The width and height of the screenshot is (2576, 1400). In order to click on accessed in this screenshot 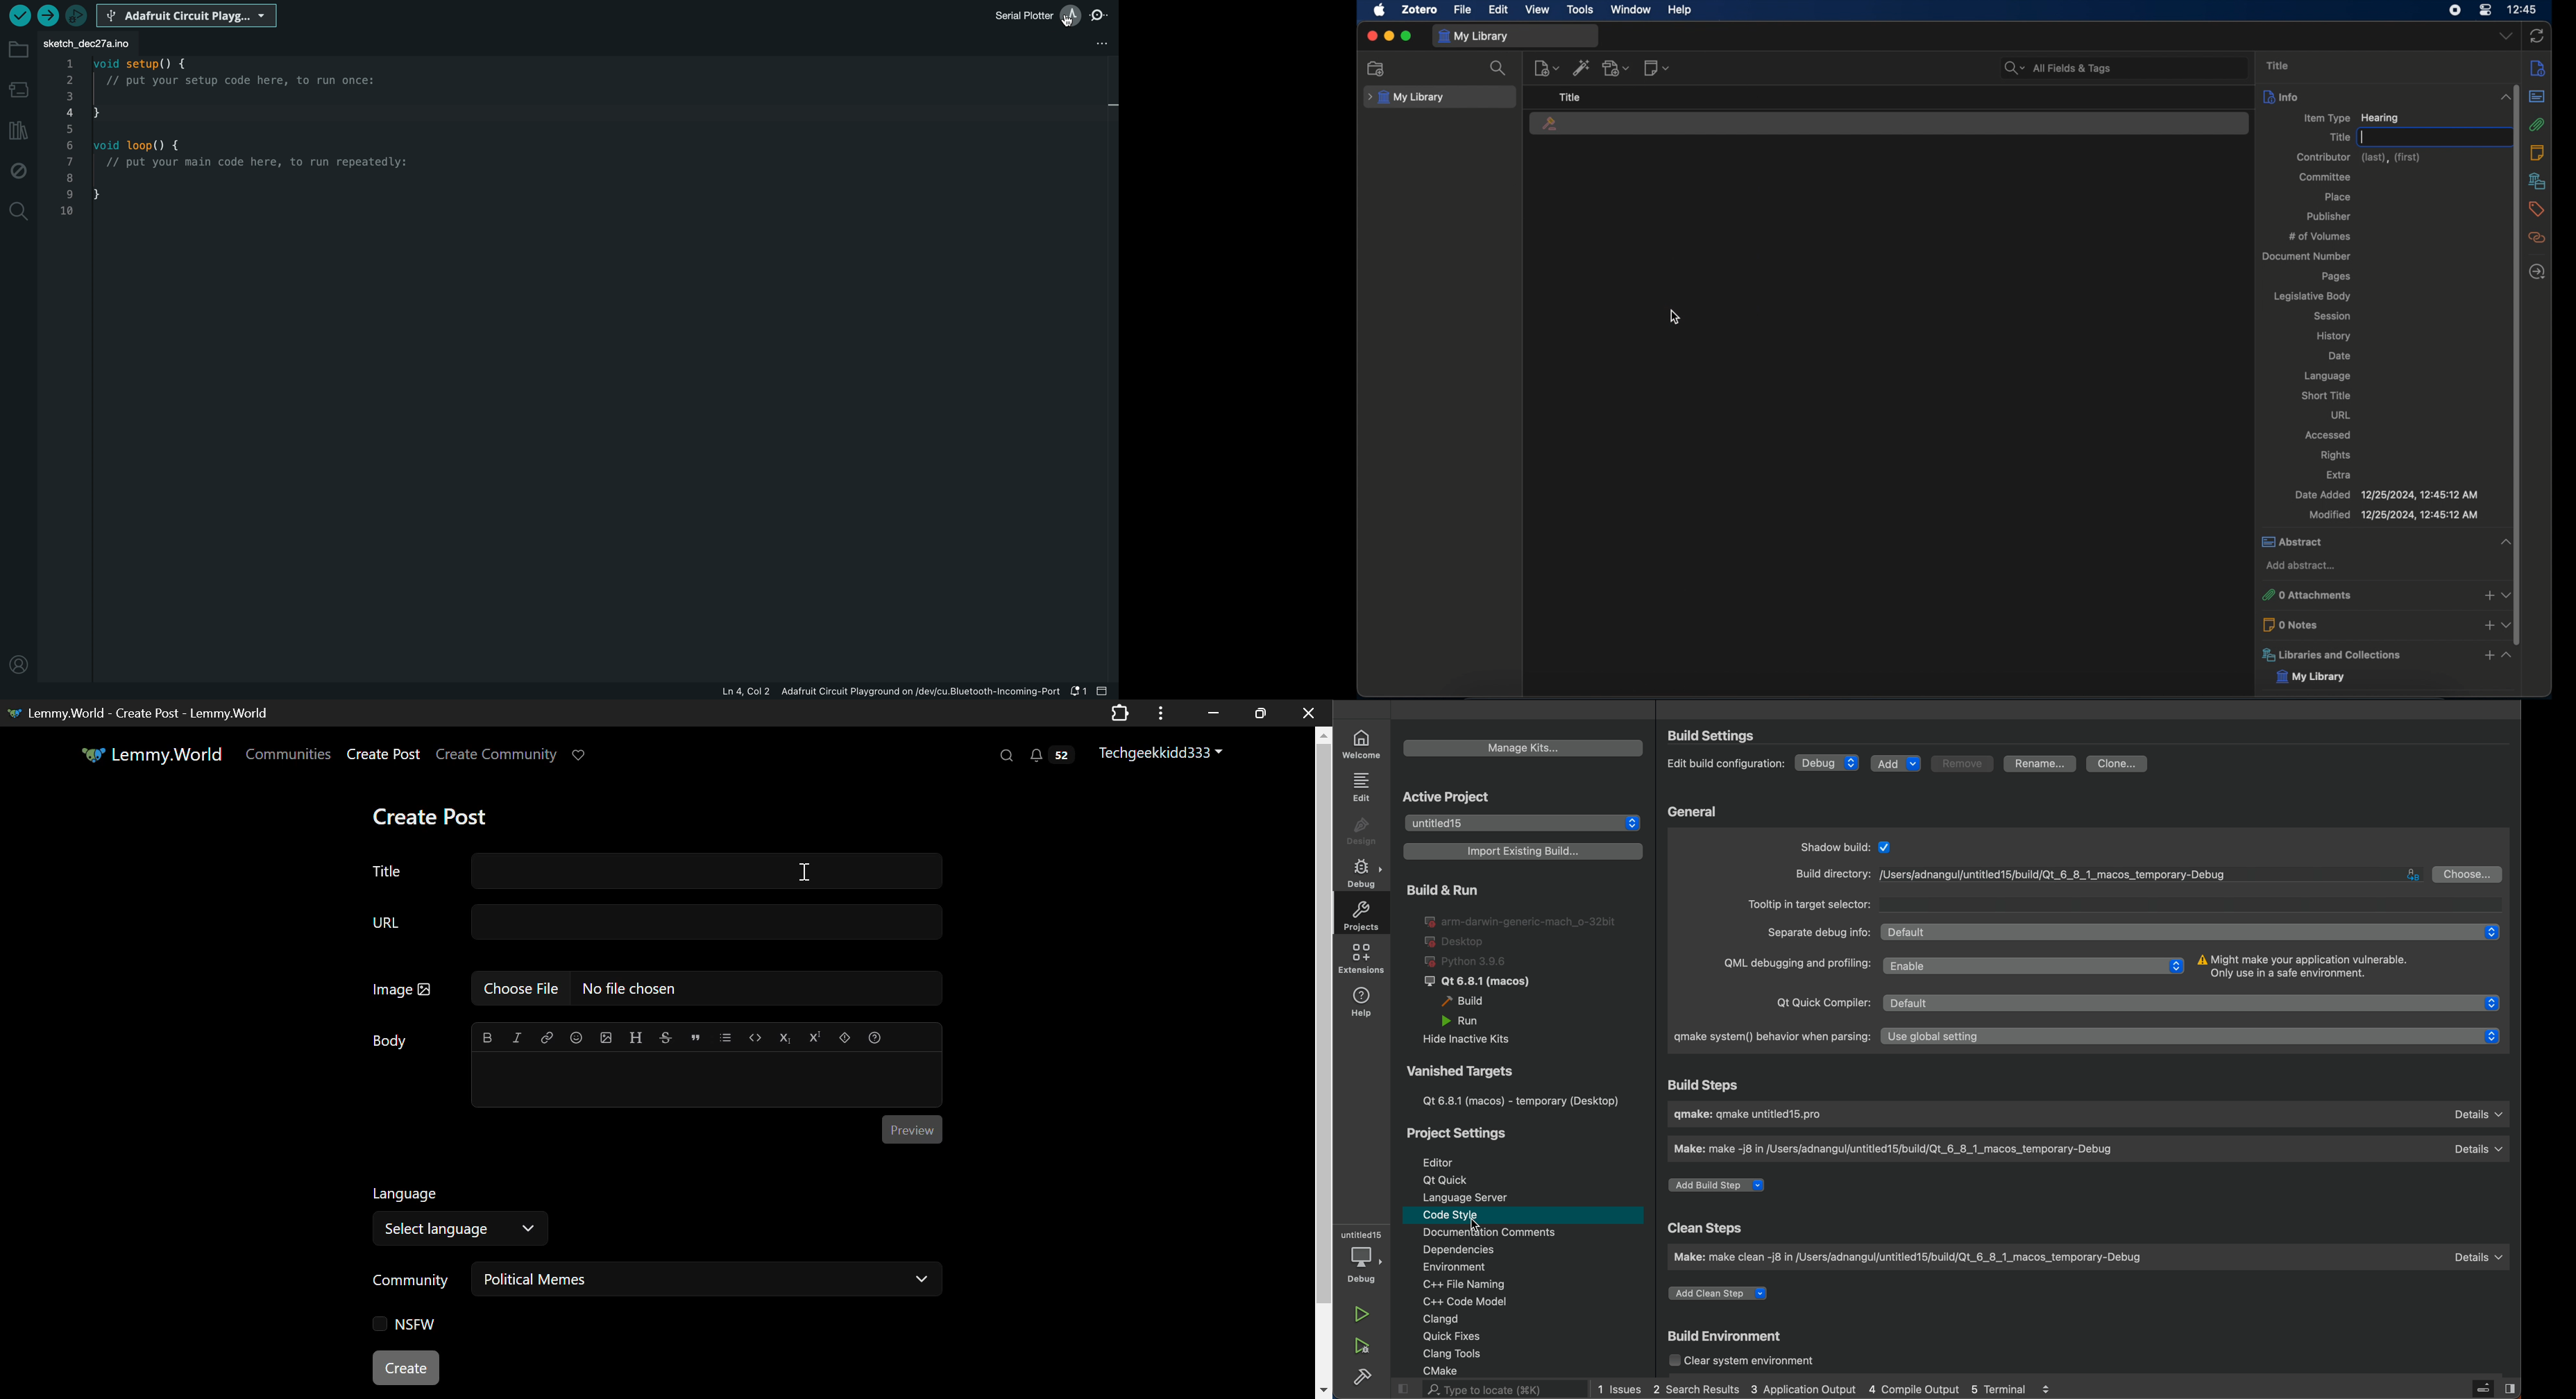, I will do `click(2328, 435)`.